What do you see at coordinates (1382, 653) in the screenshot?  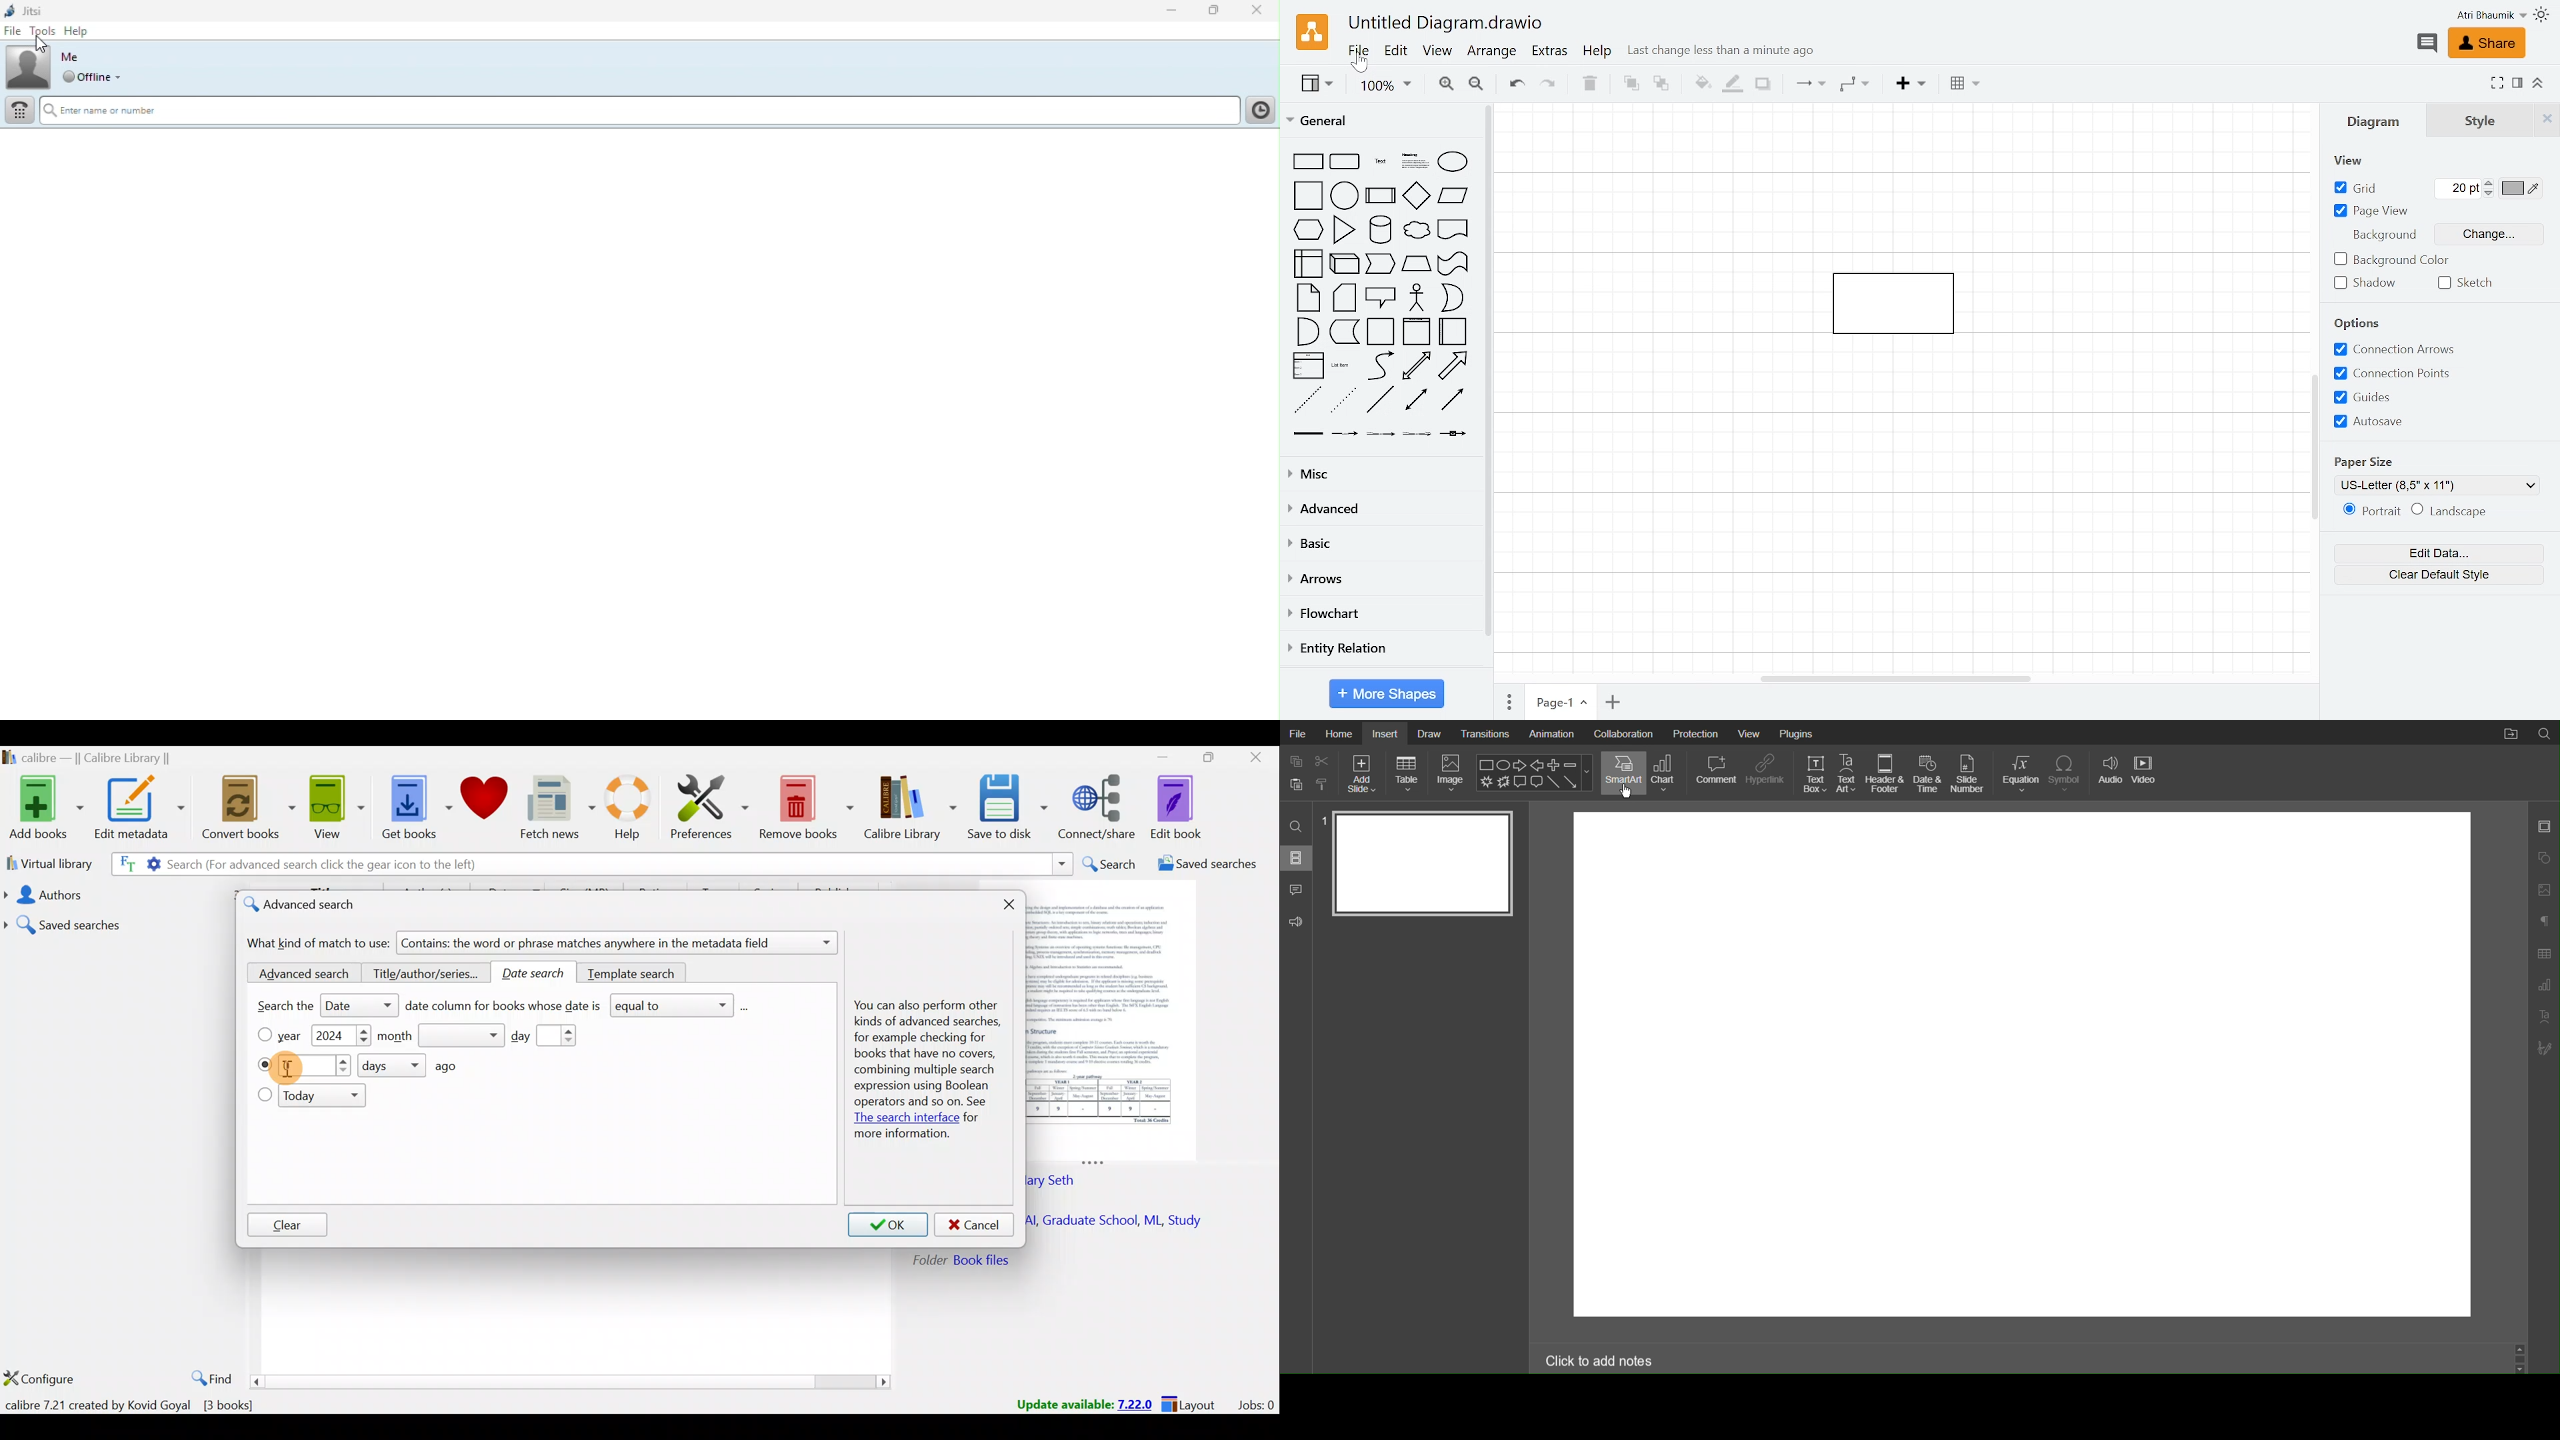 I see `Entity relation` at bounding box center [1382, 653].